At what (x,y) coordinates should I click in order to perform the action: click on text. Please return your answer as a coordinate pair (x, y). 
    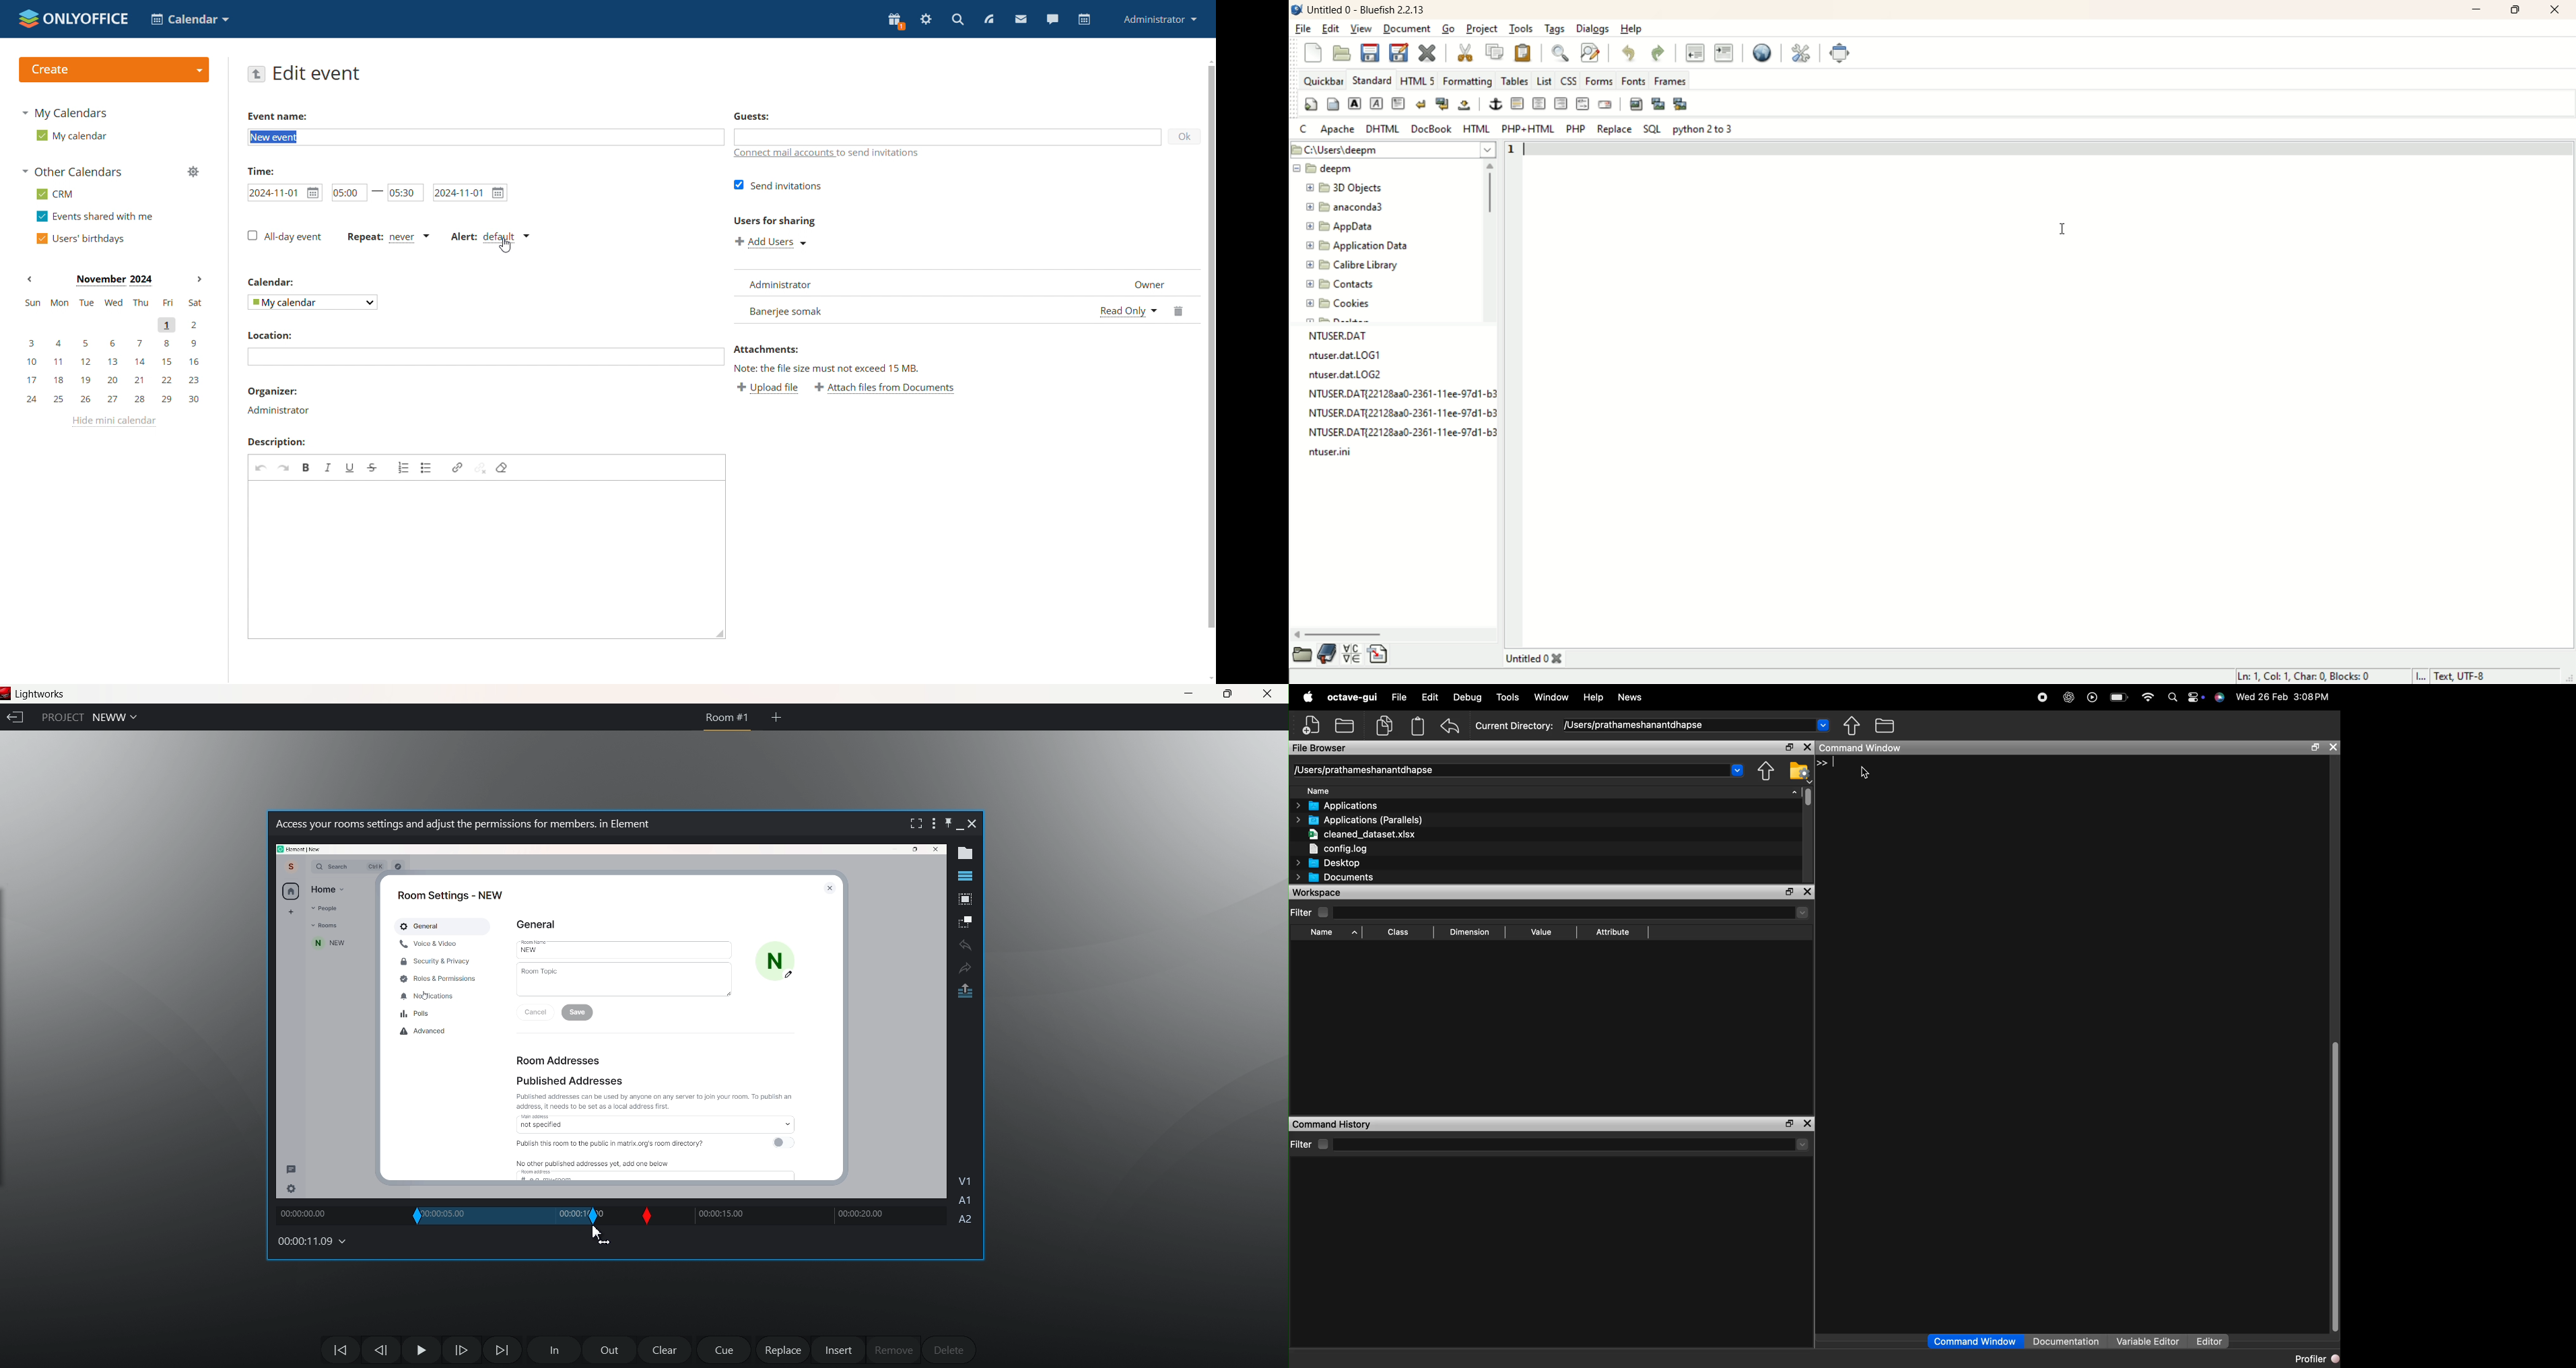
    Looking at the image, I should click on (883, 153).